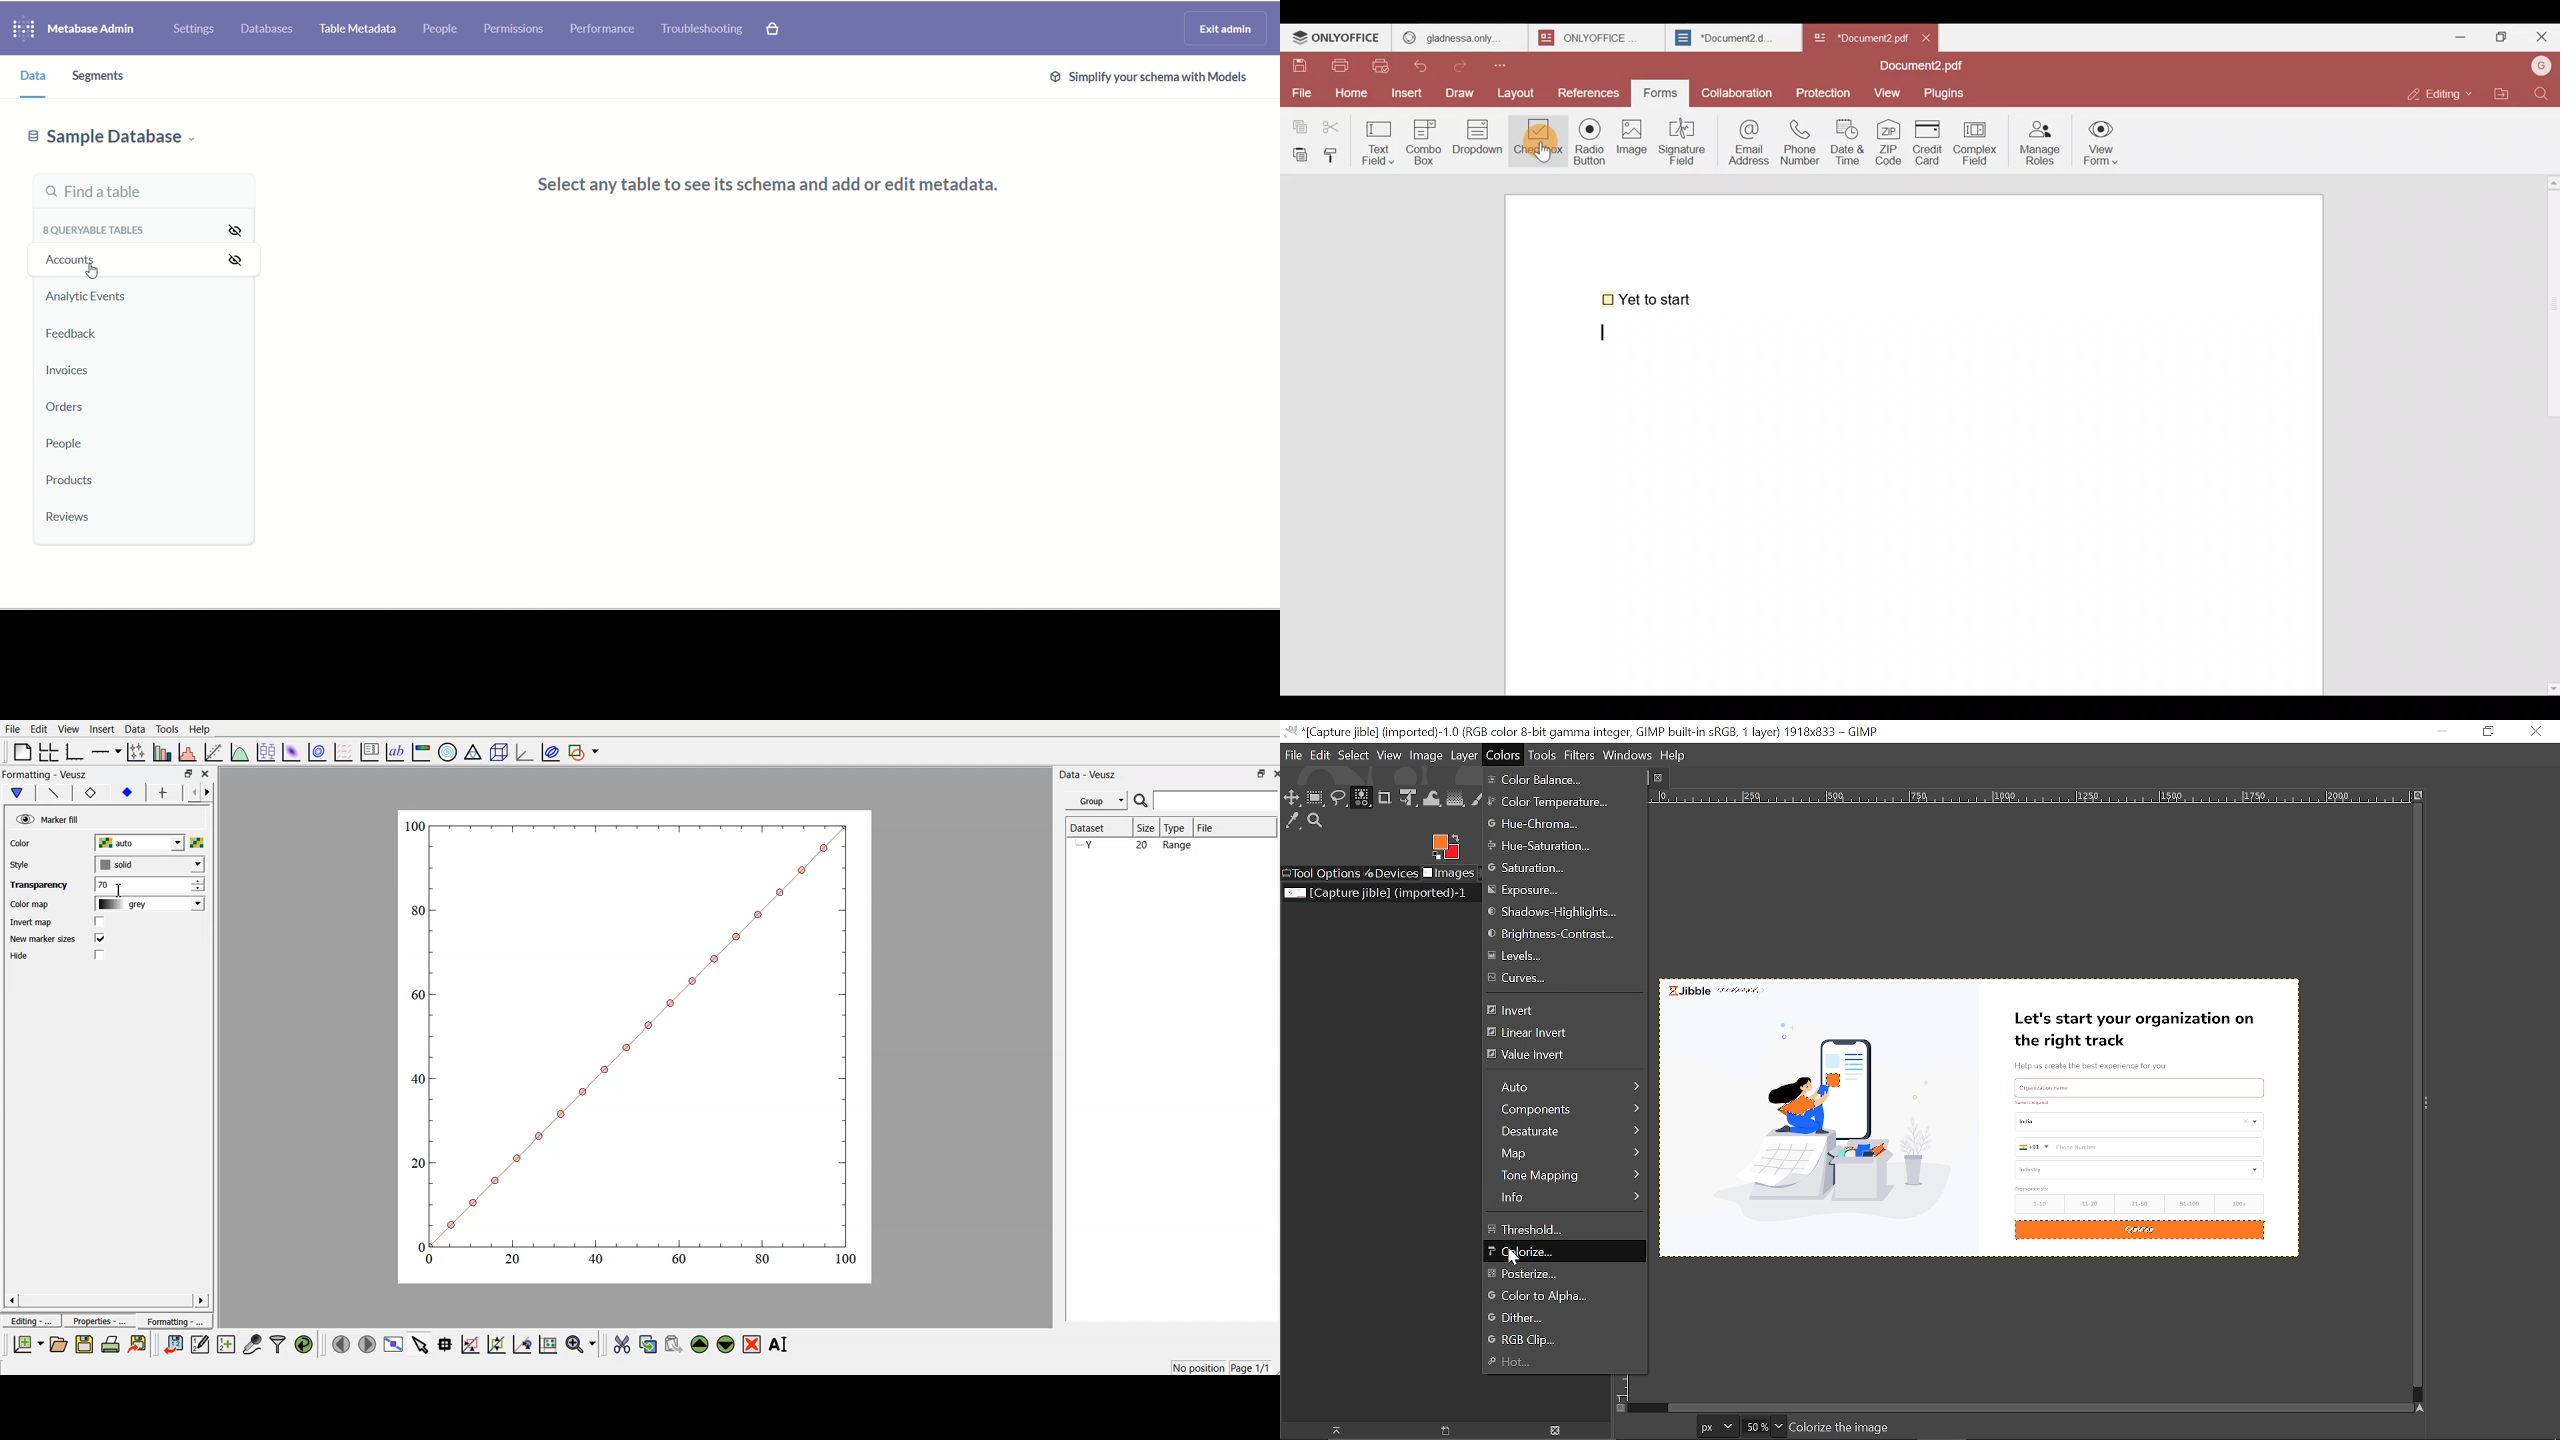  What do you see at coordinates (279, 1344) in the screenshot?
I see `Filter data` at bounding box center [279, 1344].